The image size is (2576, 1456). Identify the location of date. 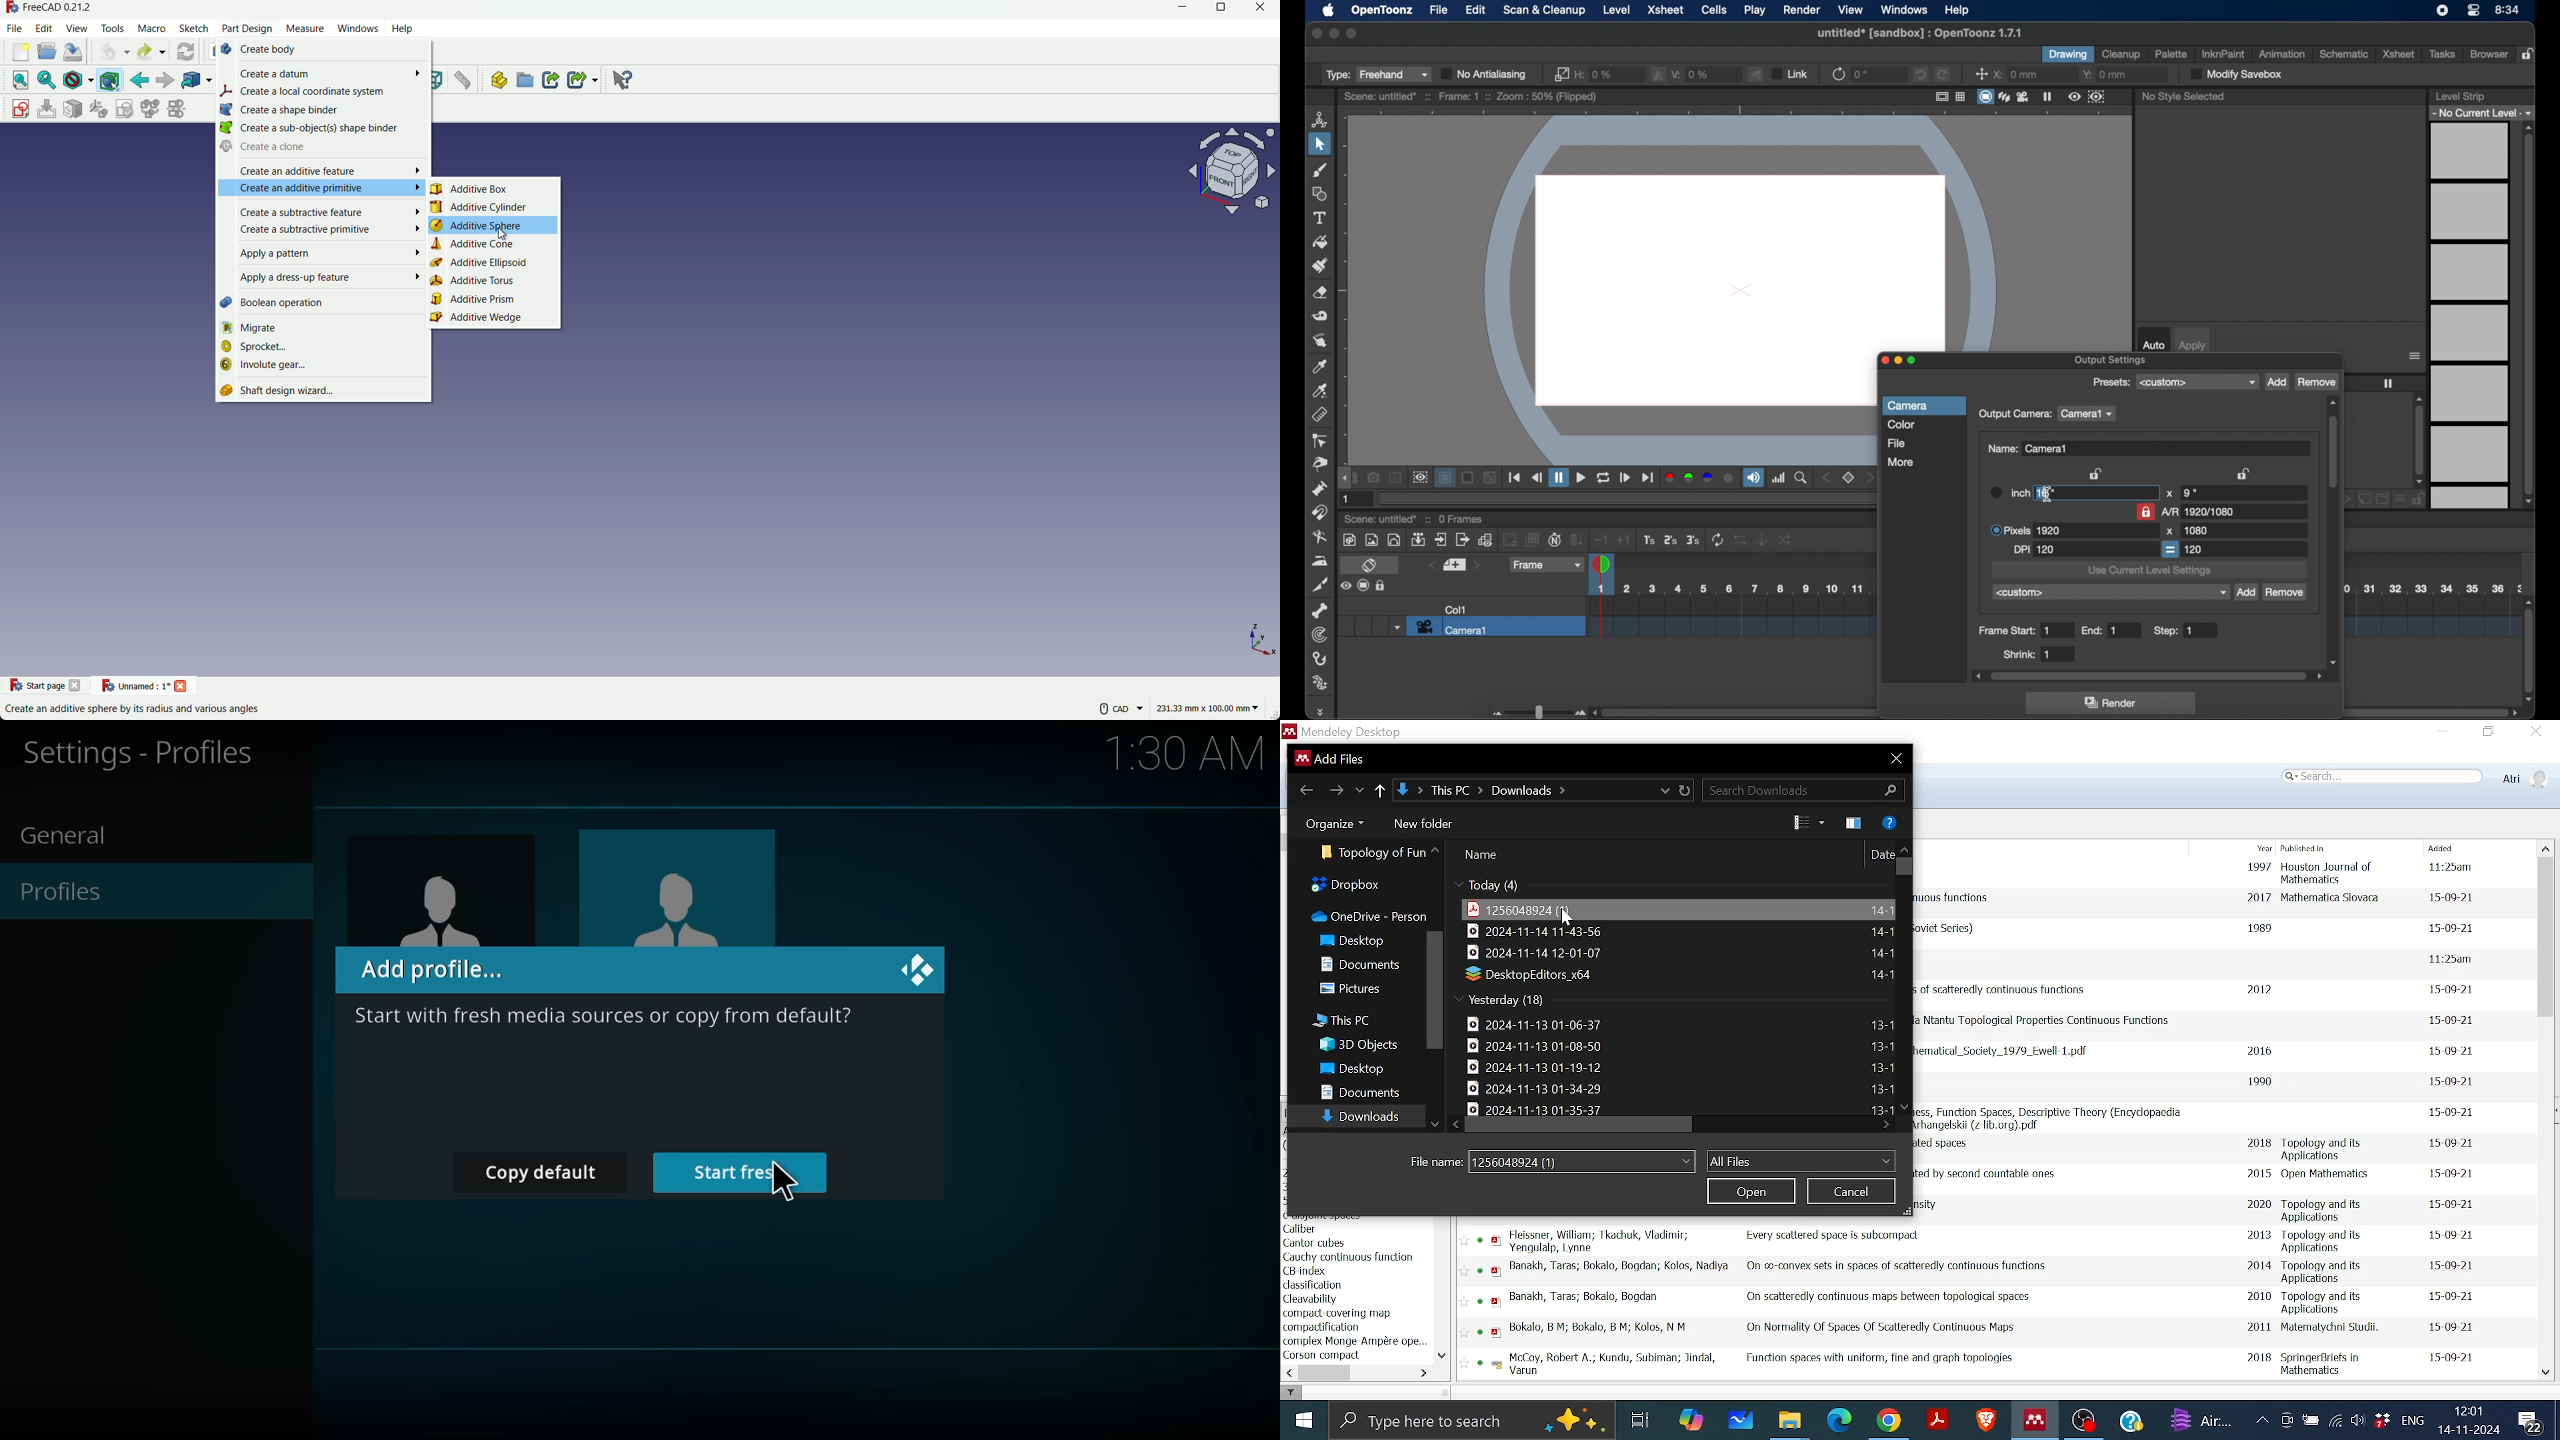
(2450, 960).